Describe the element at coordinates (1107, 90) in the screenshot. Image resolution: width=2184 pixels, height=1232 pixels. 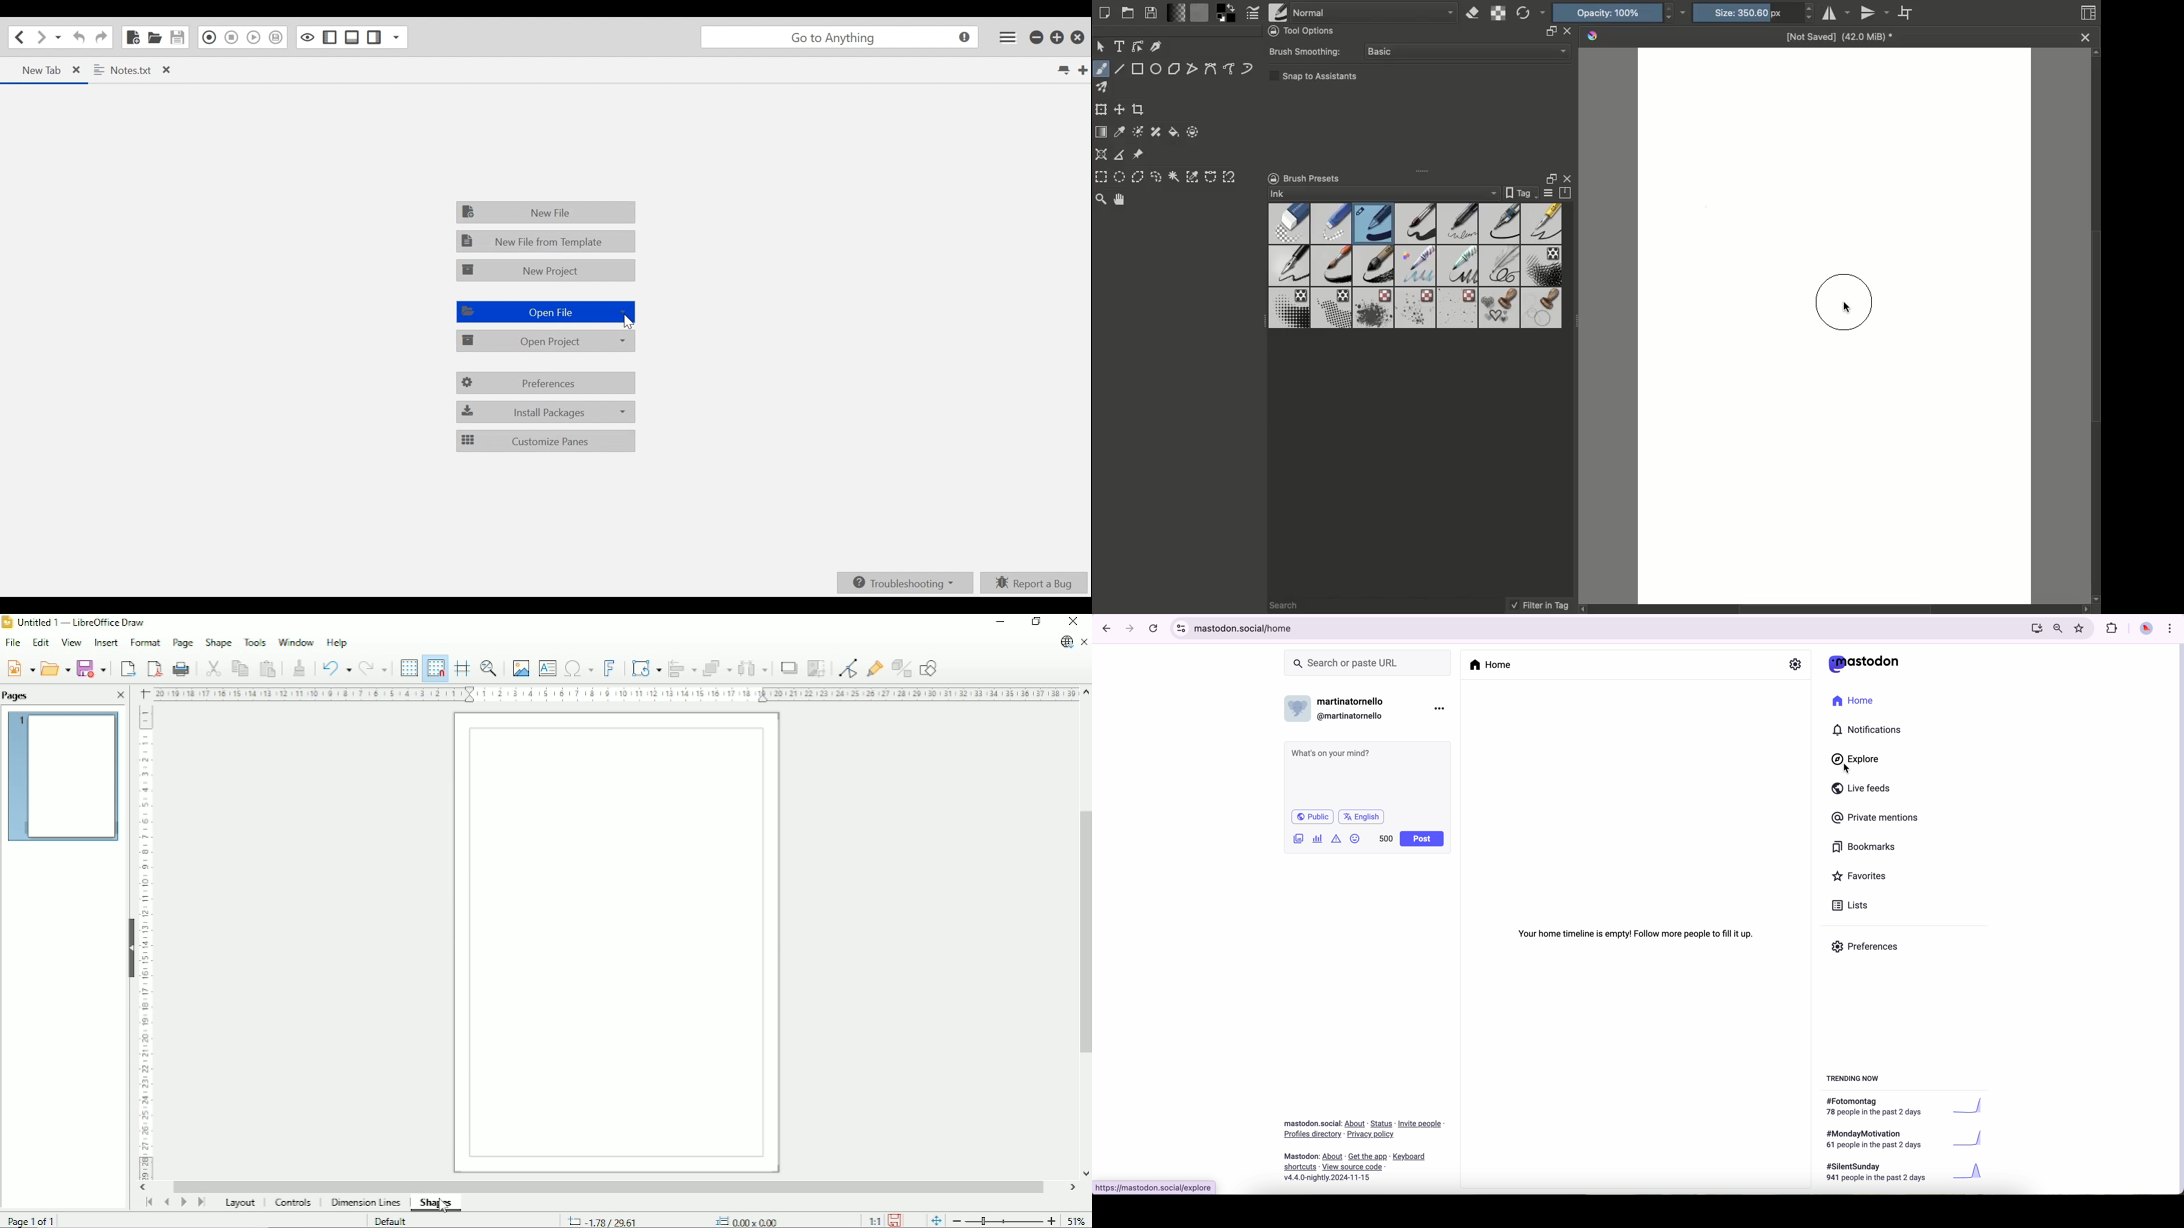
I see `Multibrush tool` at that location.